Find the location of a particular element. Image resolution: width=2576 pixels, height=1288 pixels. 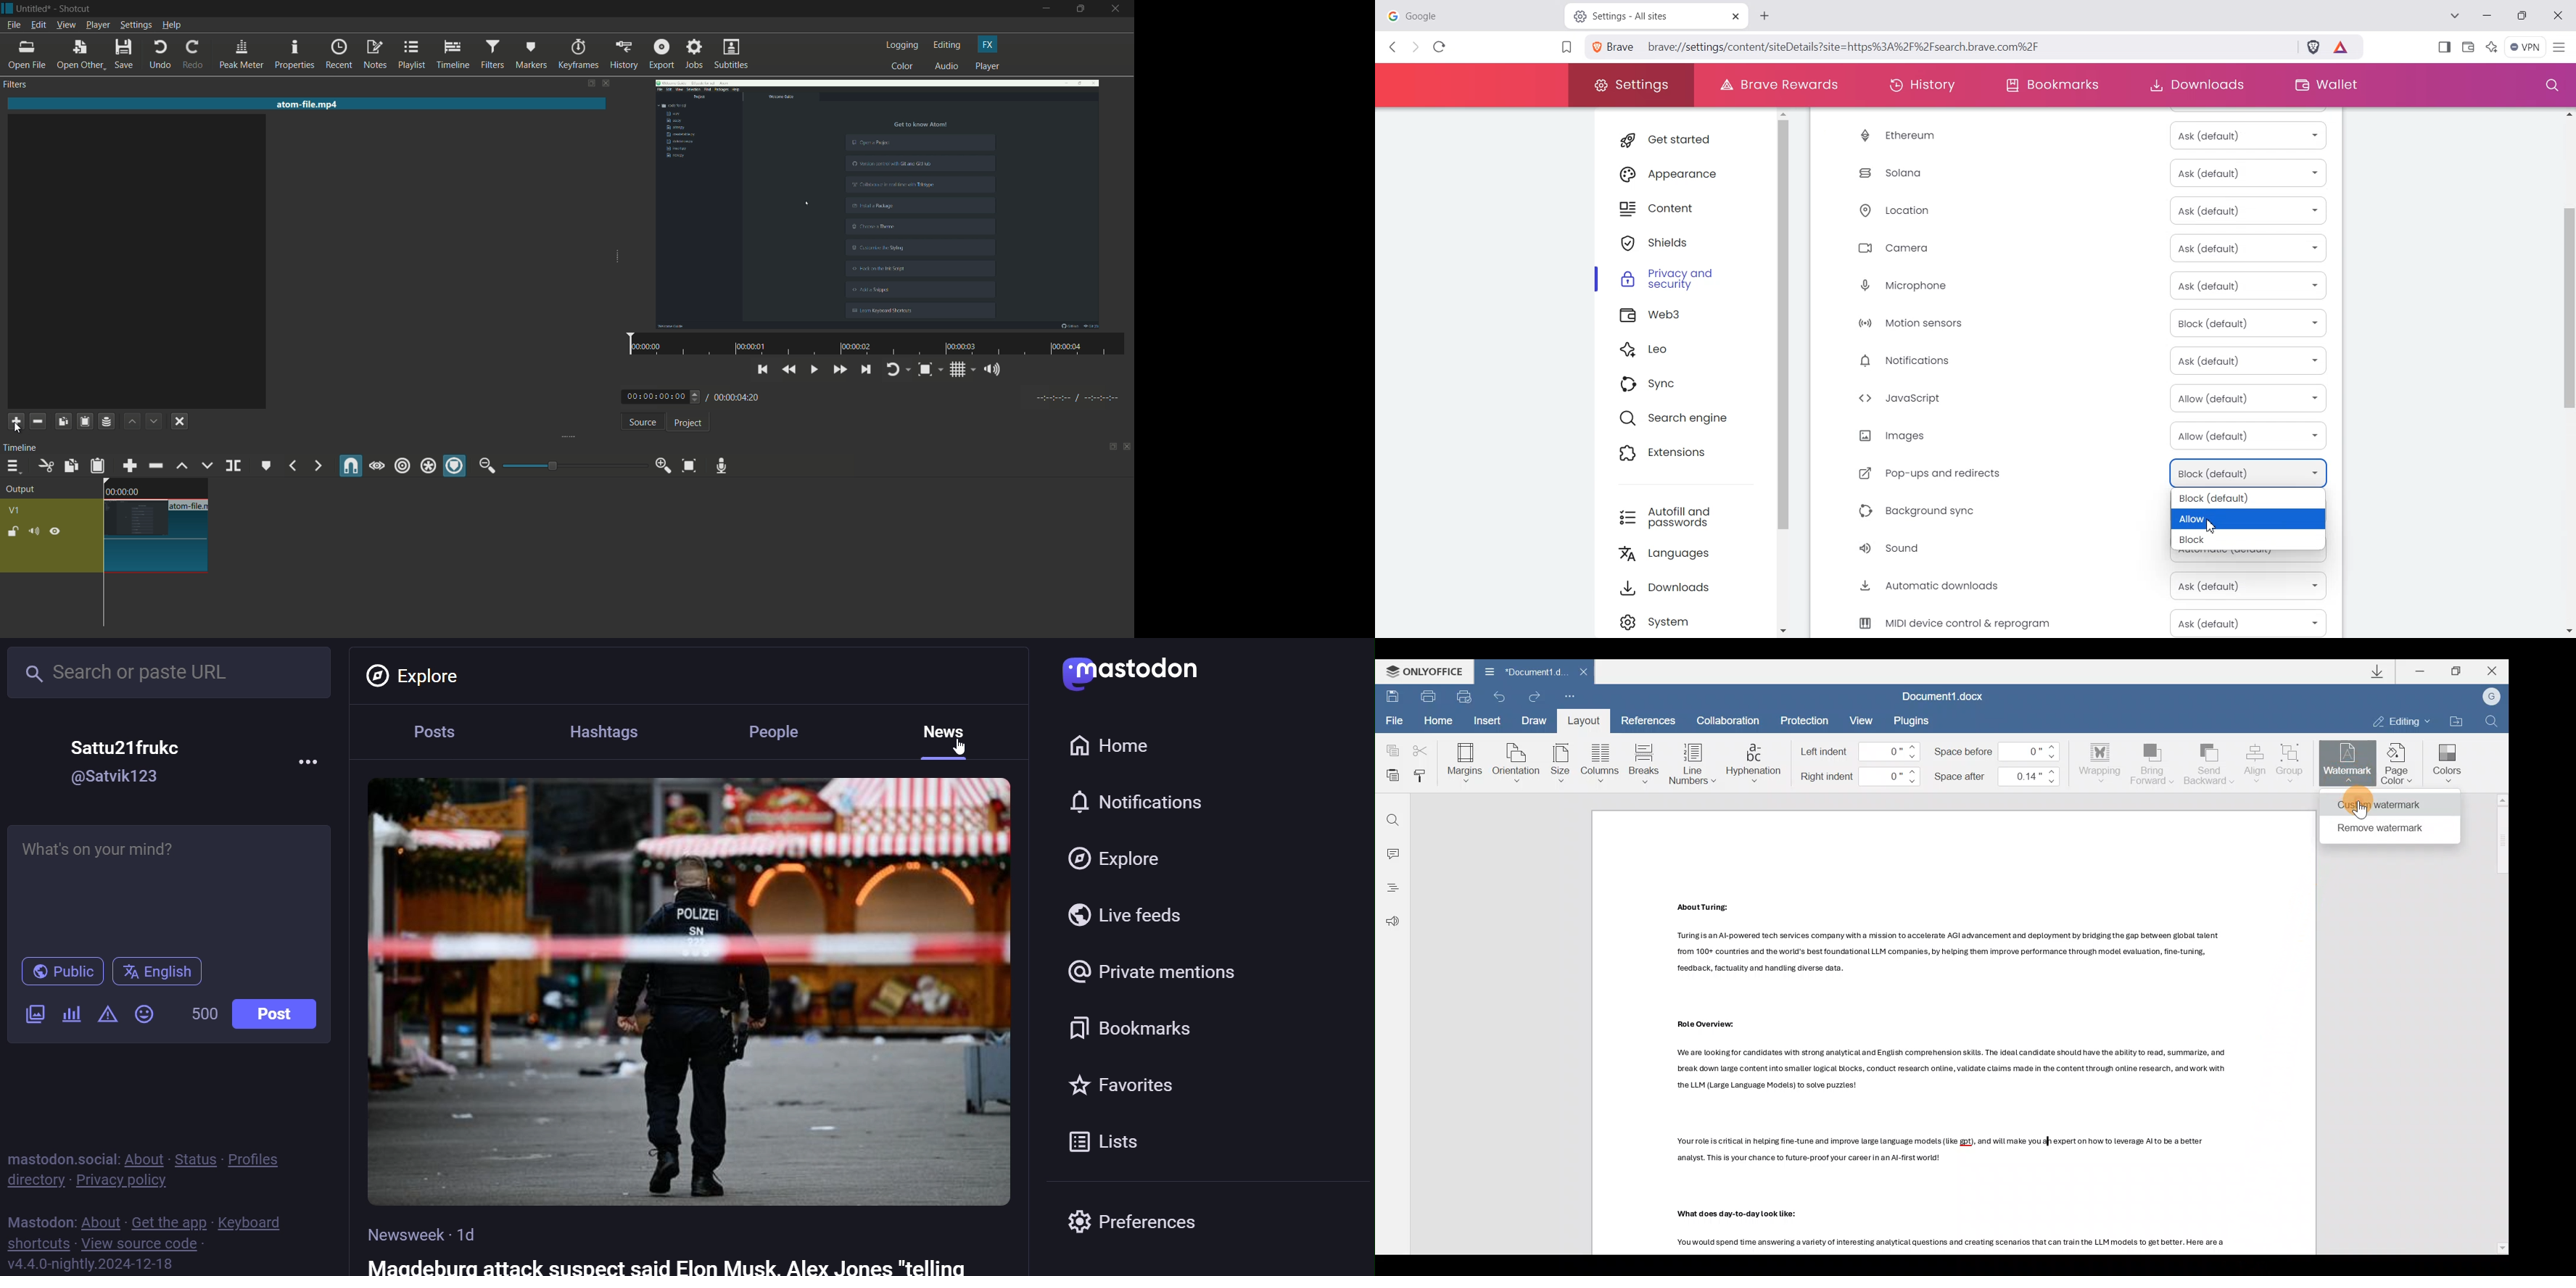

Copy style is located at coordinates (1423, 777).